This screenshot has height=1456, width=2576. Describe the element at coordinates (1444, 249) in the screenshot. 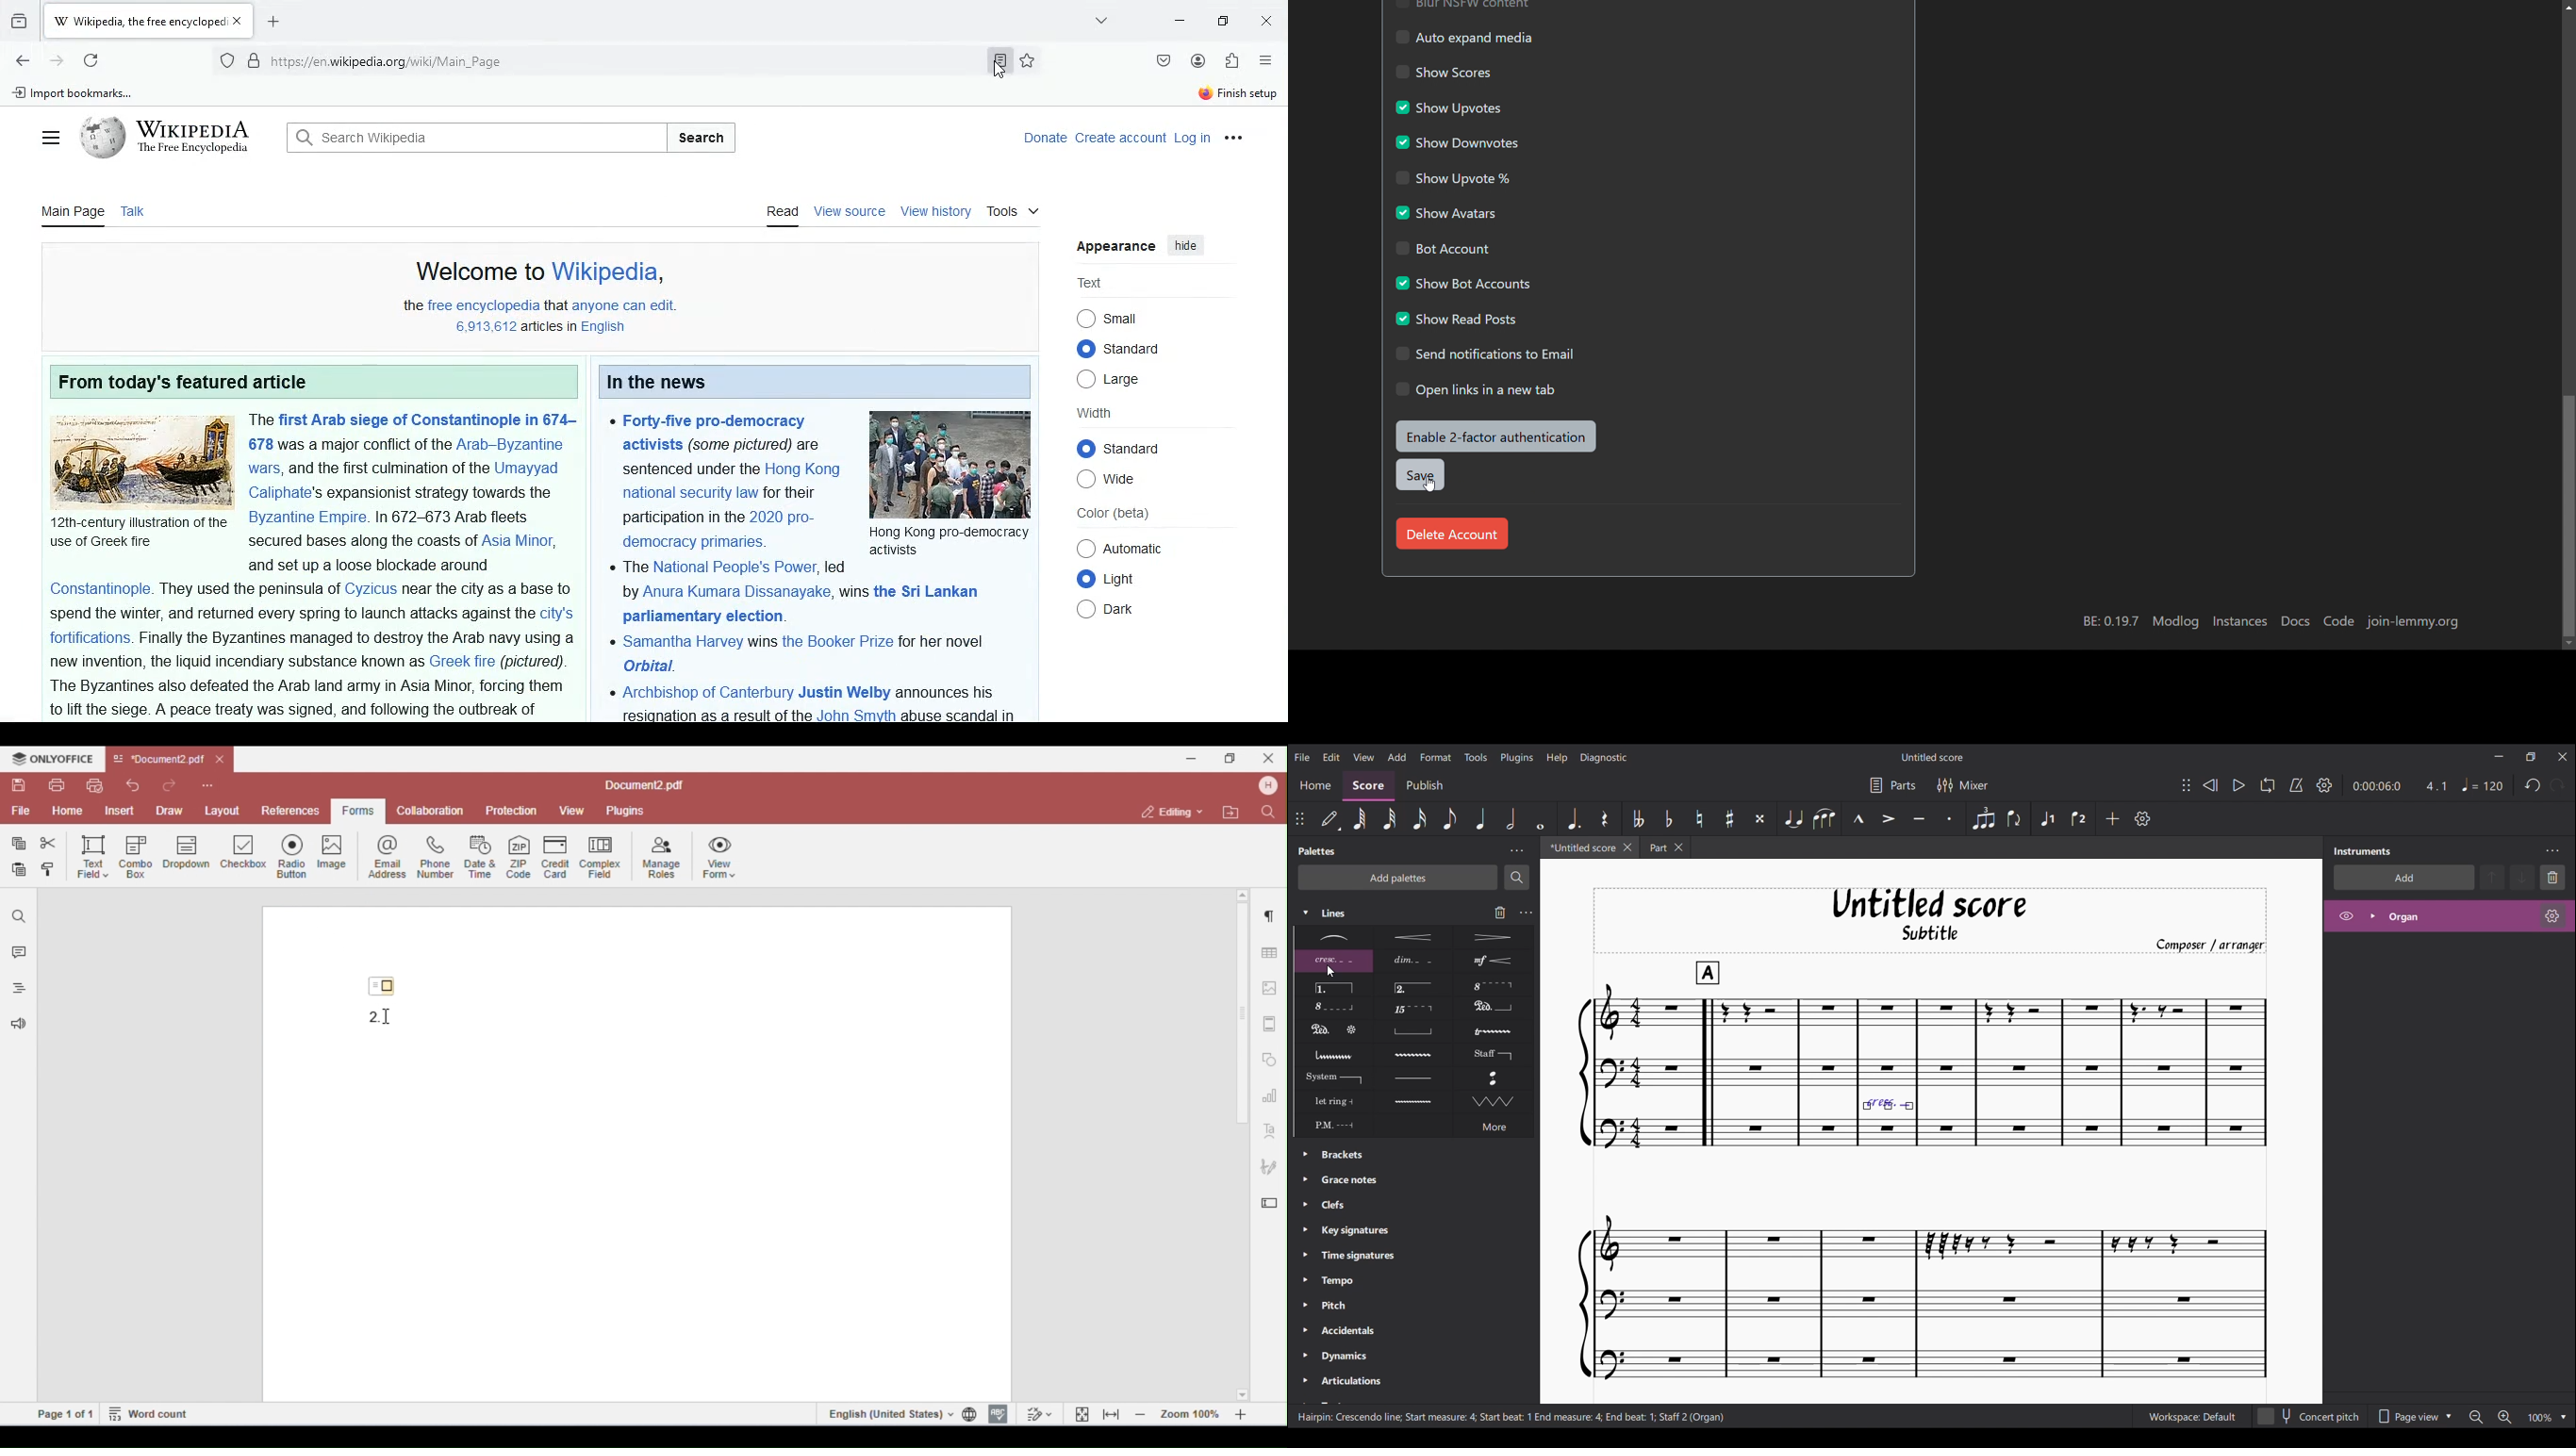

I see `bot account` at that location.